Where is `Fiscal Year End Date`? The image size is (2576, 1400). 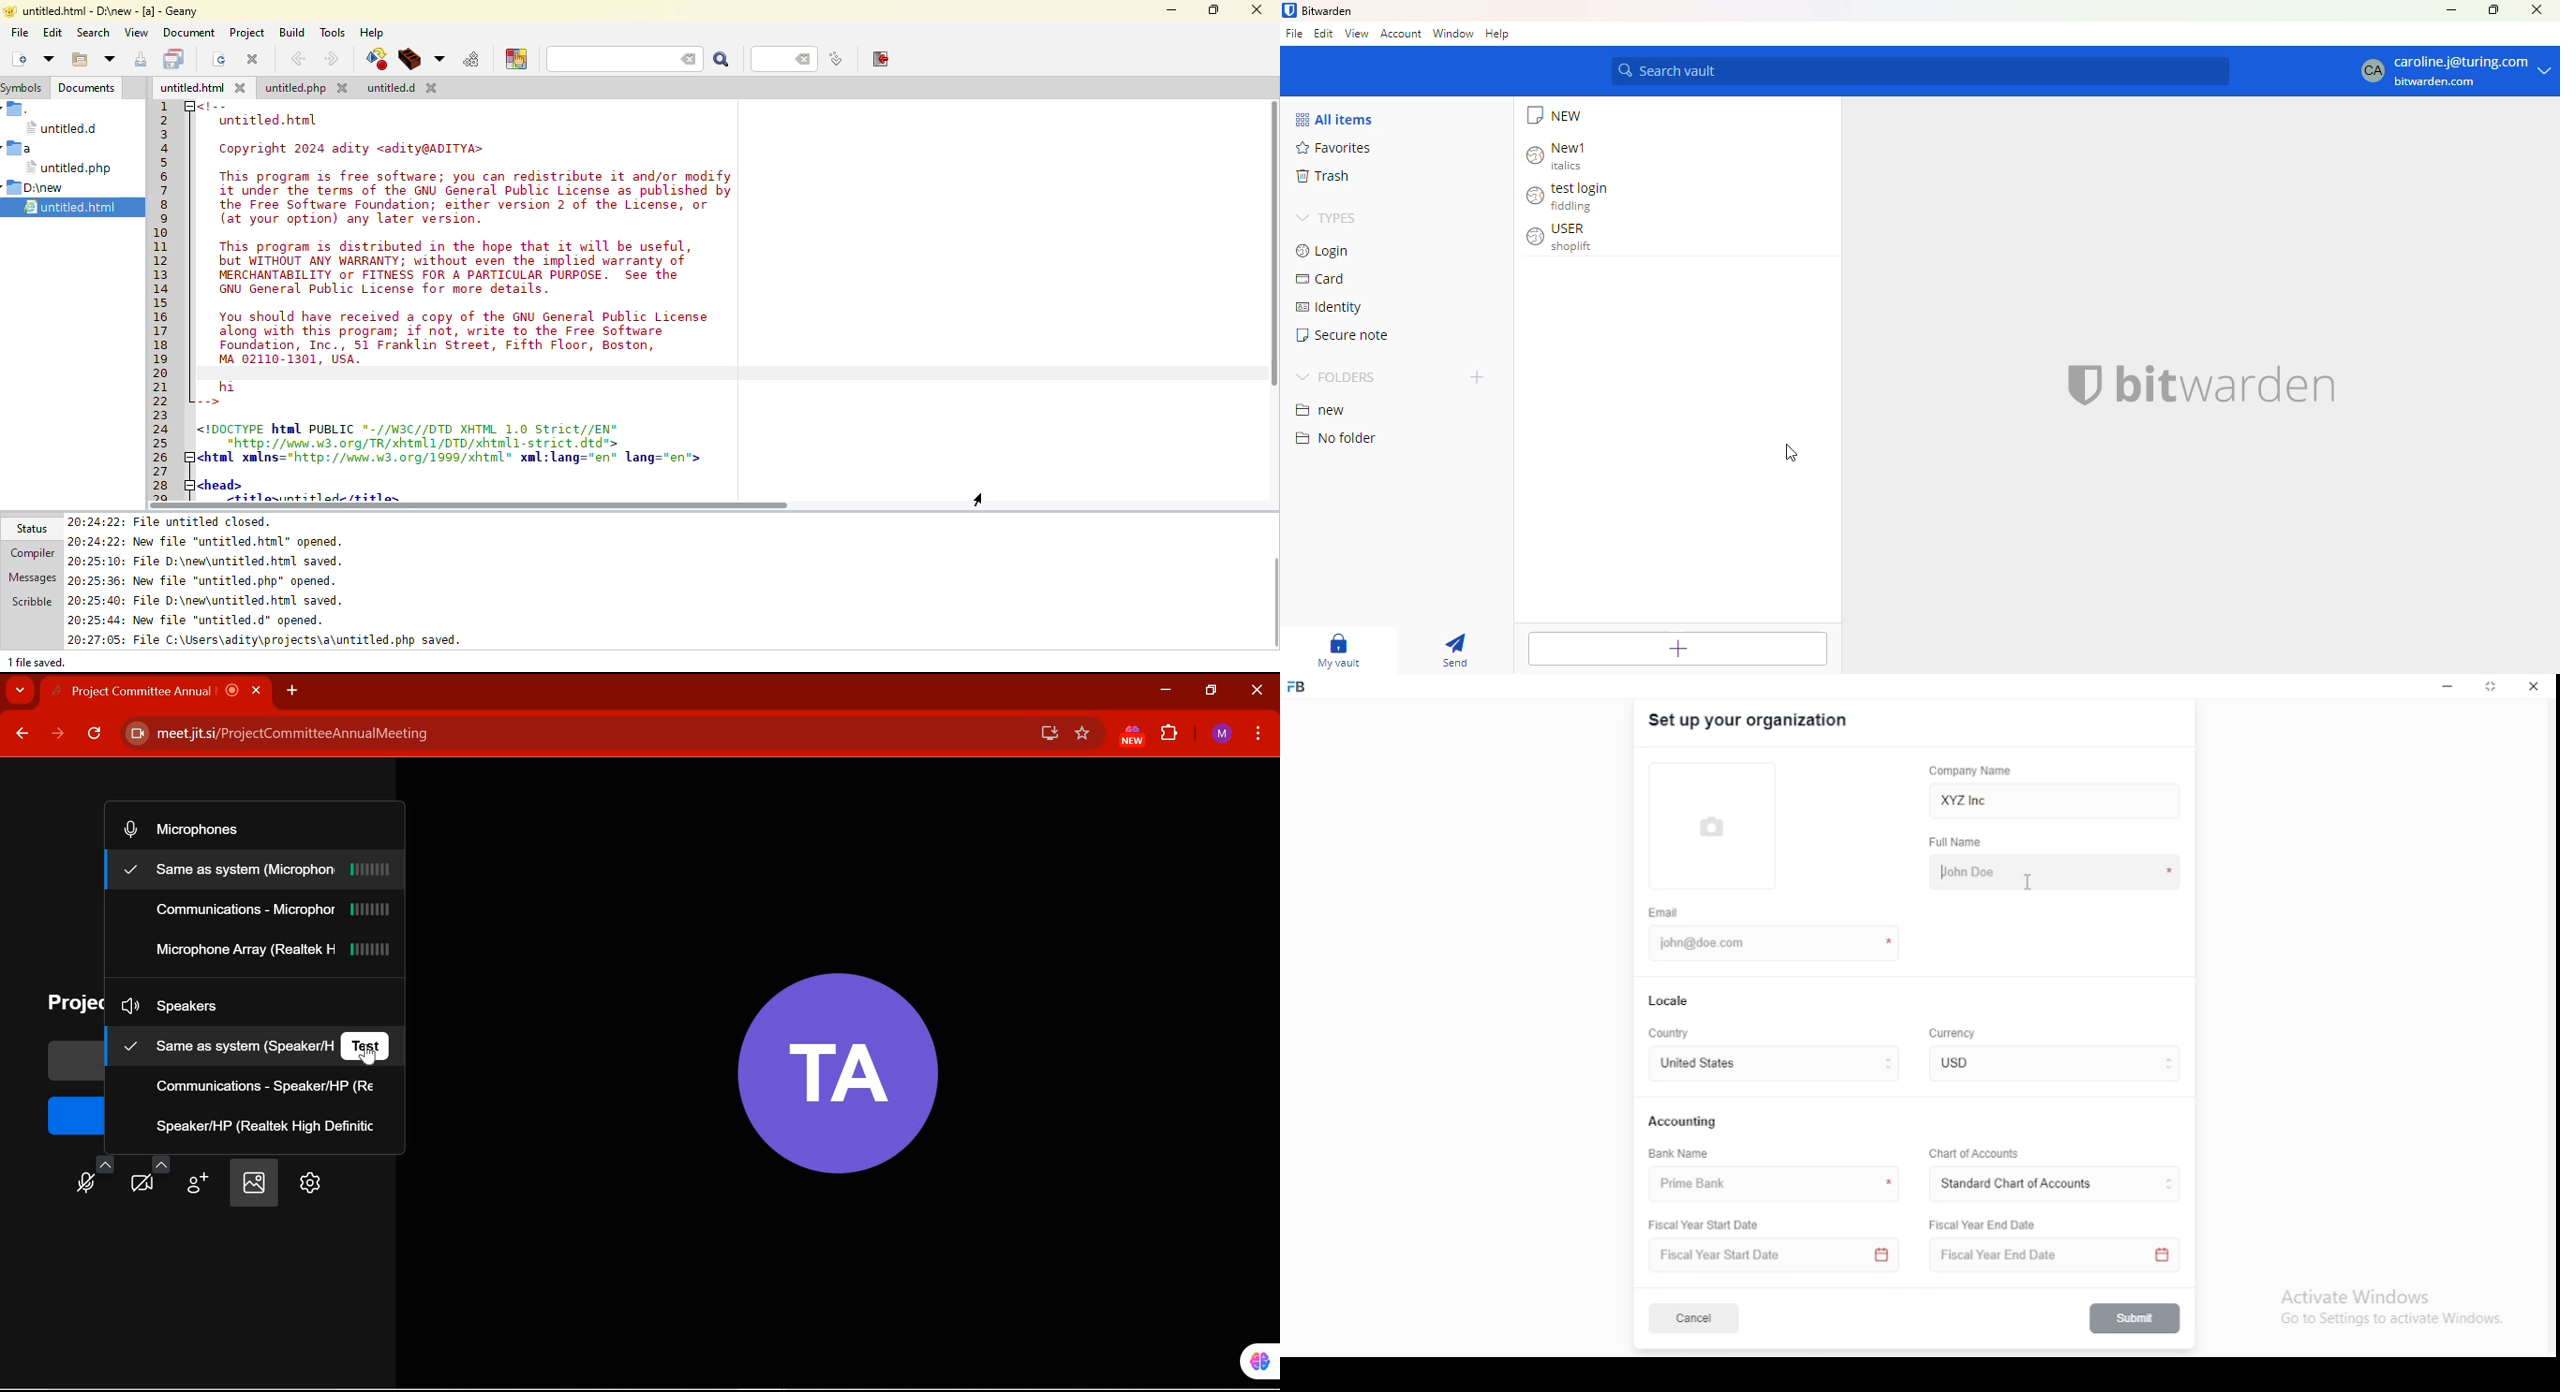
Fiscal Year End Date is located at coordinates (1984, 1224).